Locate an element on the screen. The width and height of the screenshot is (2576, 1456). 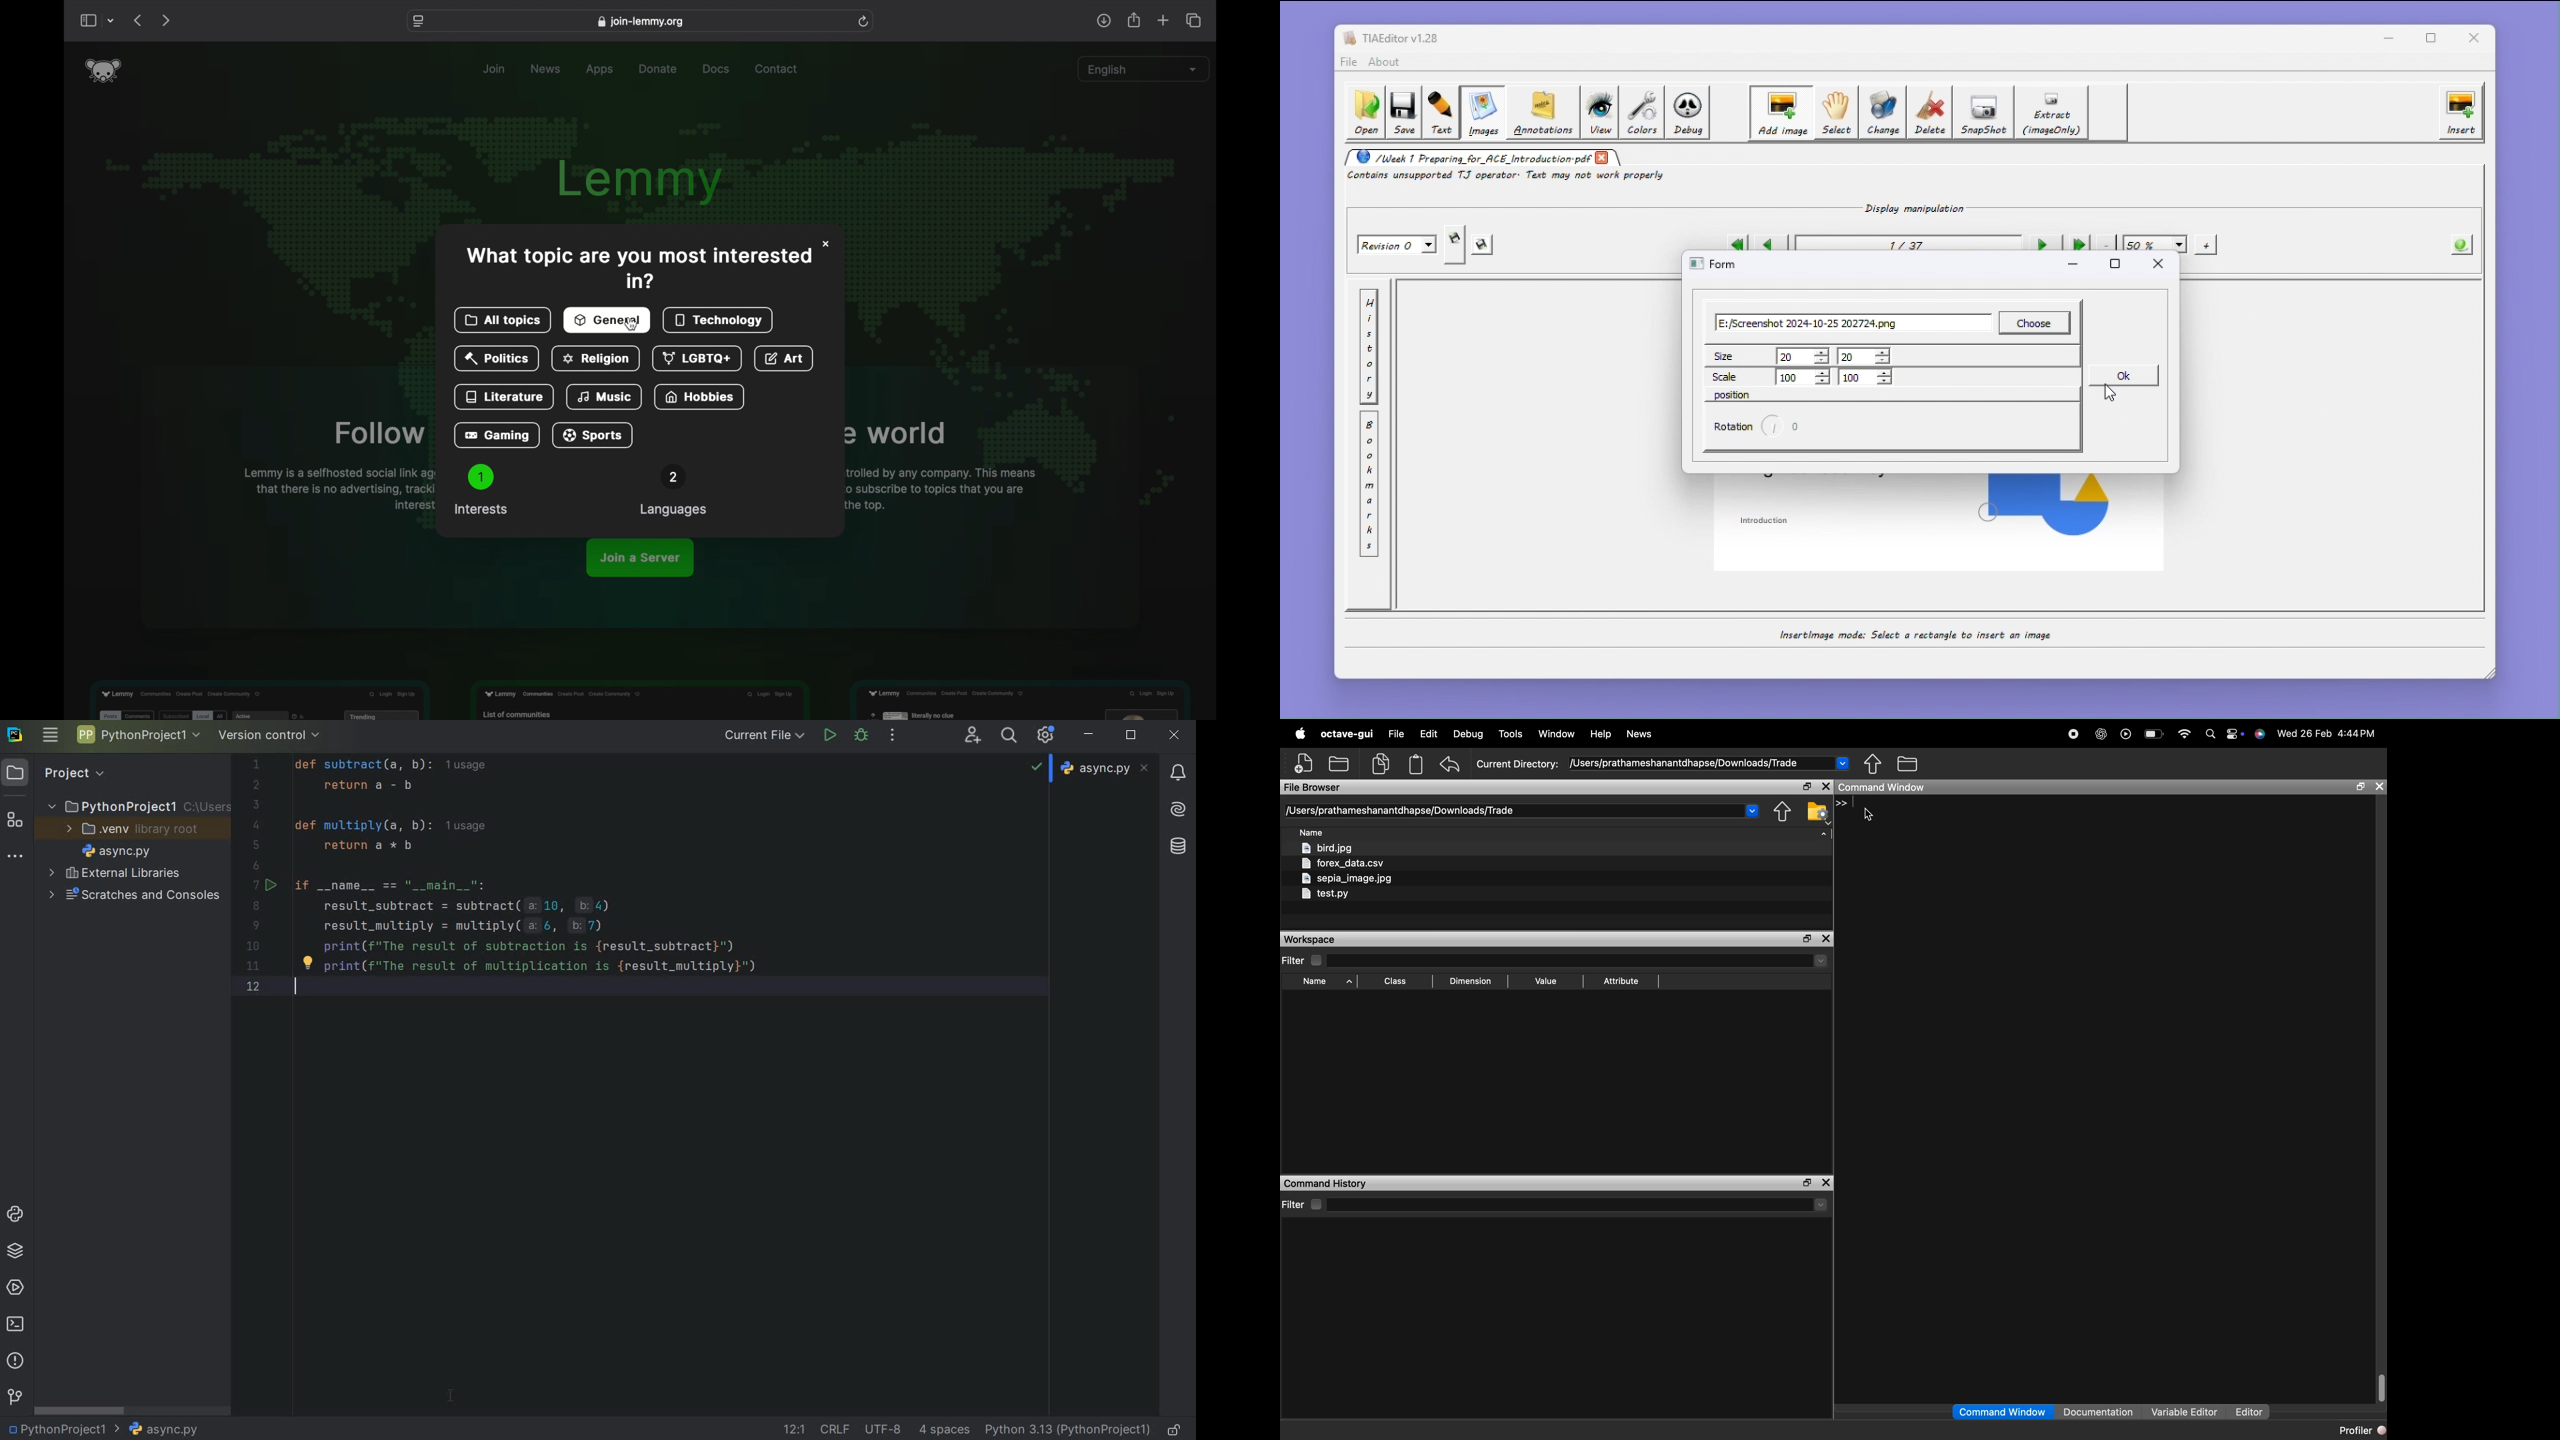
refresh is located at coordinates (863, 21).